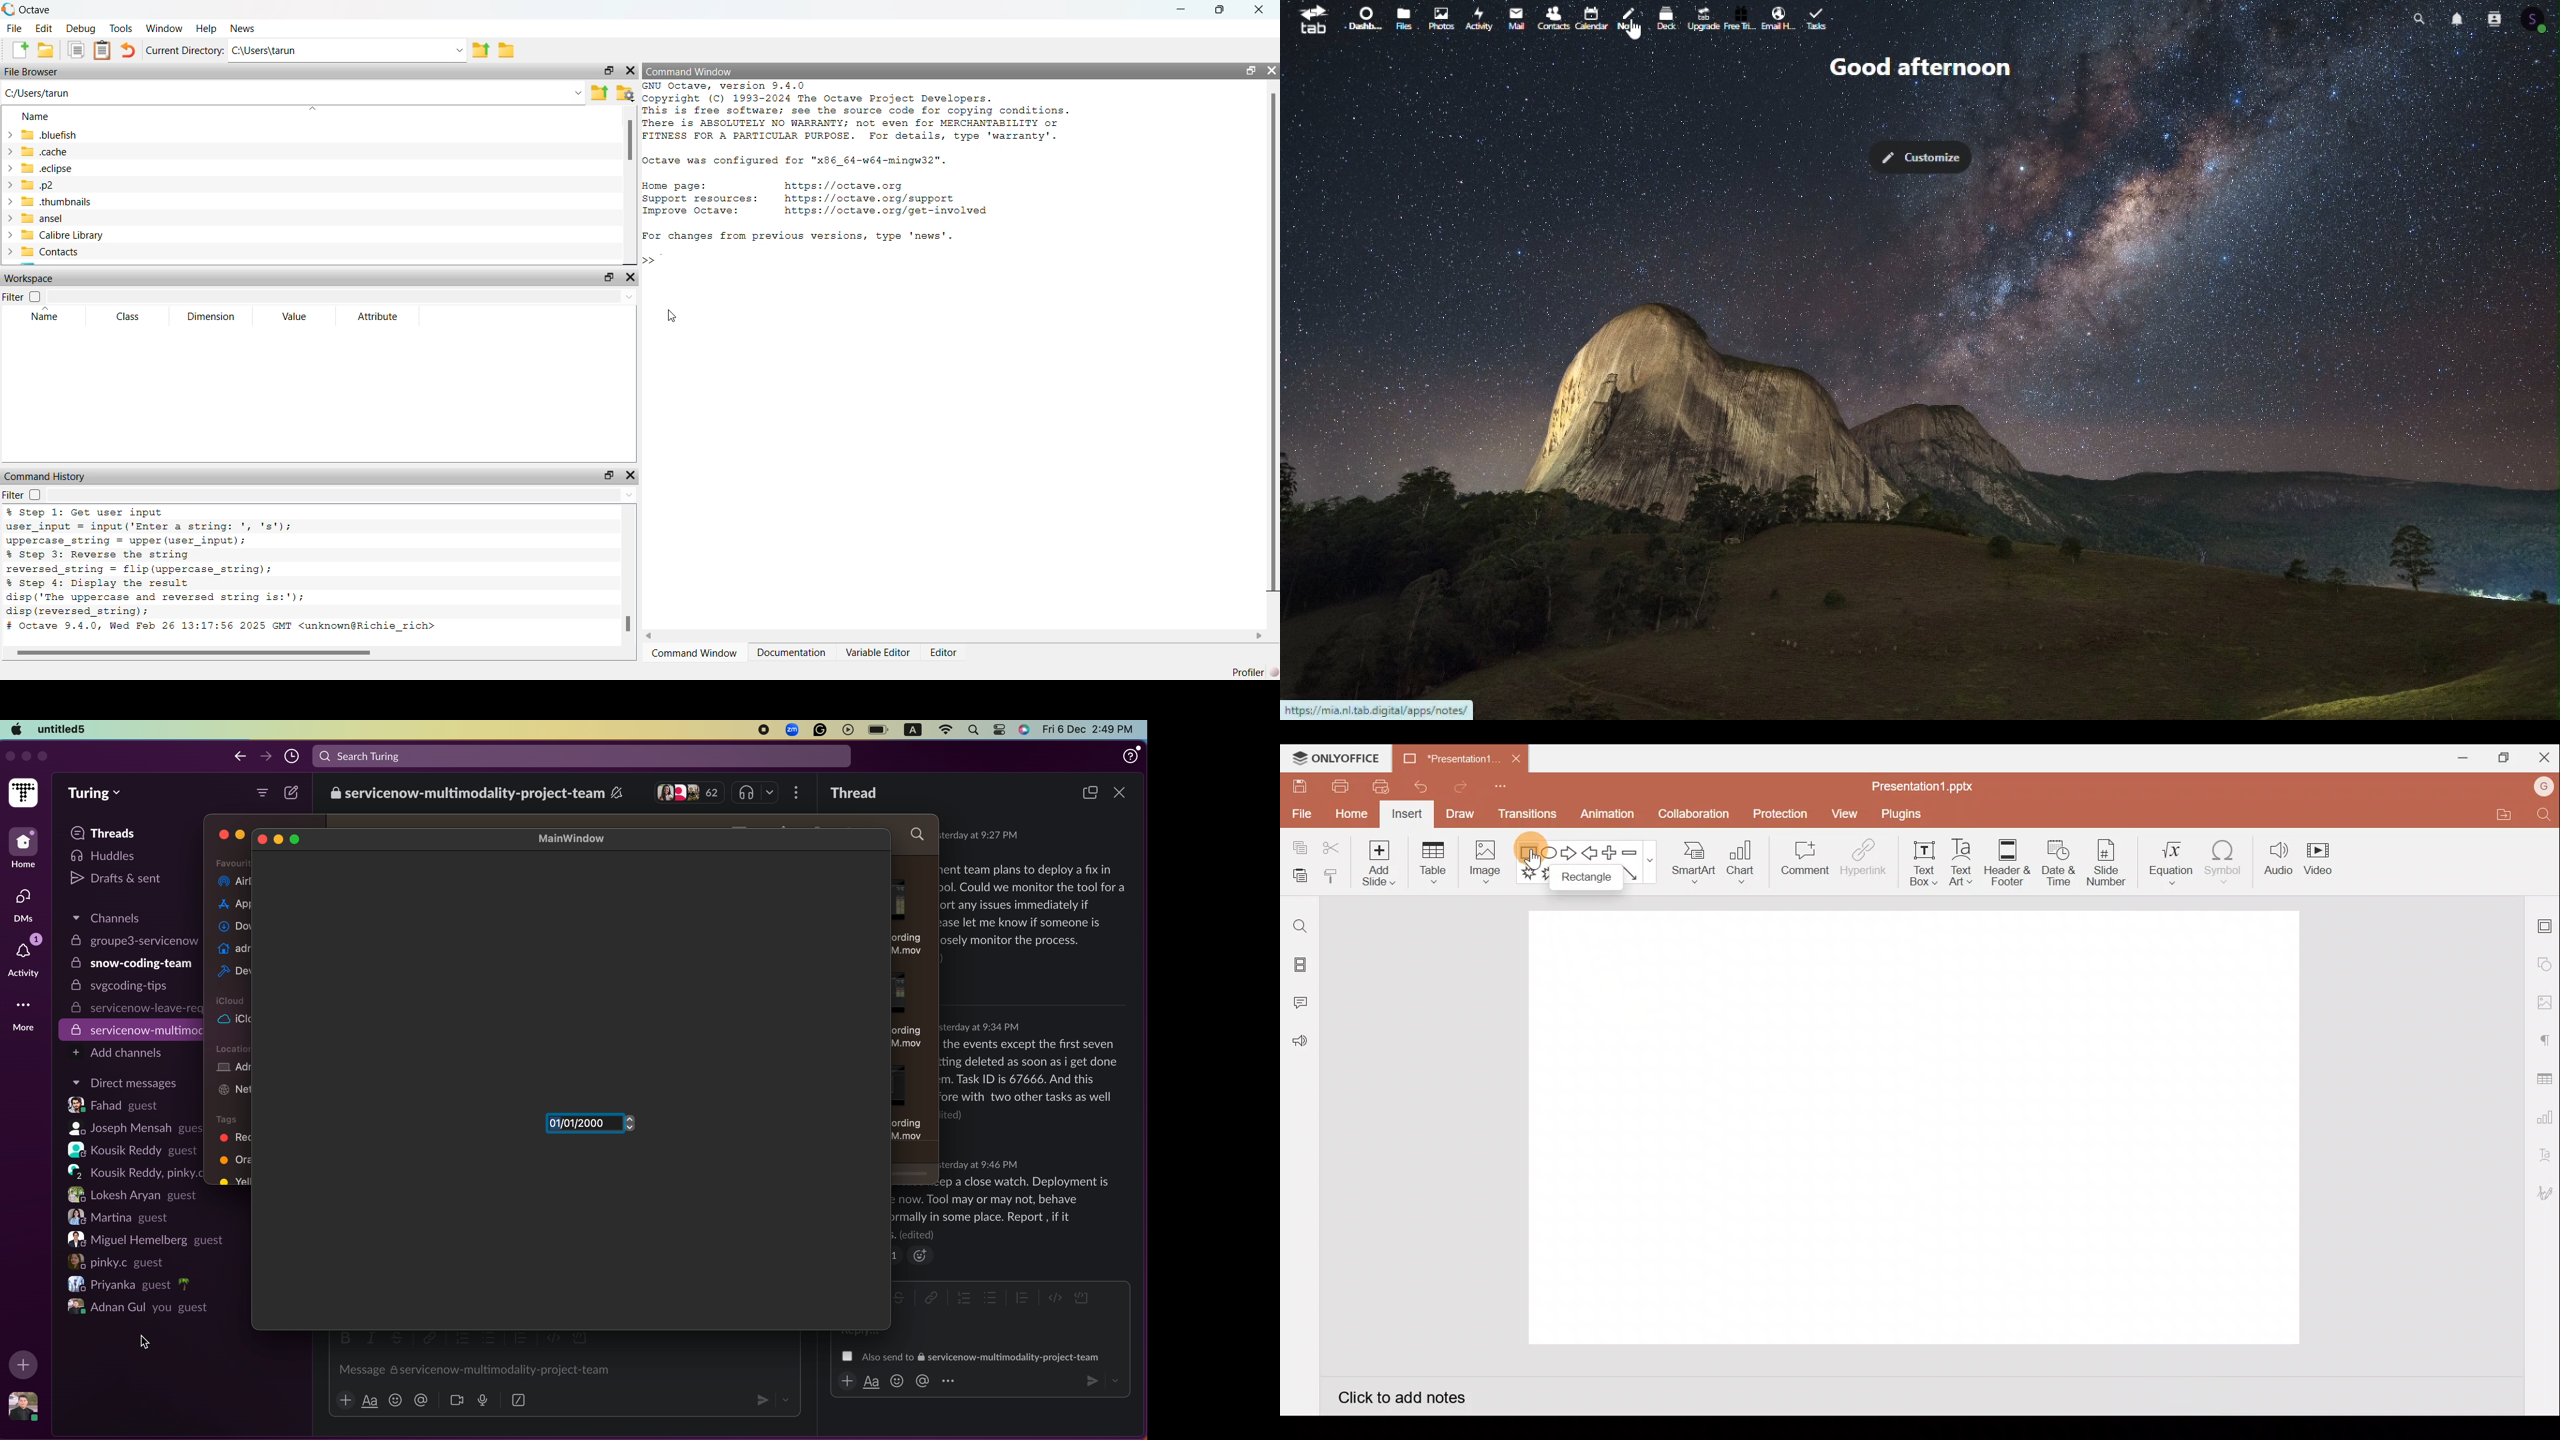 Image resolution: width=2576 pixels, height=1456 pixels. What do you see at coordinates (93, 794) in the screenshot?
I see `Turing` at bounding box center [93, 794].